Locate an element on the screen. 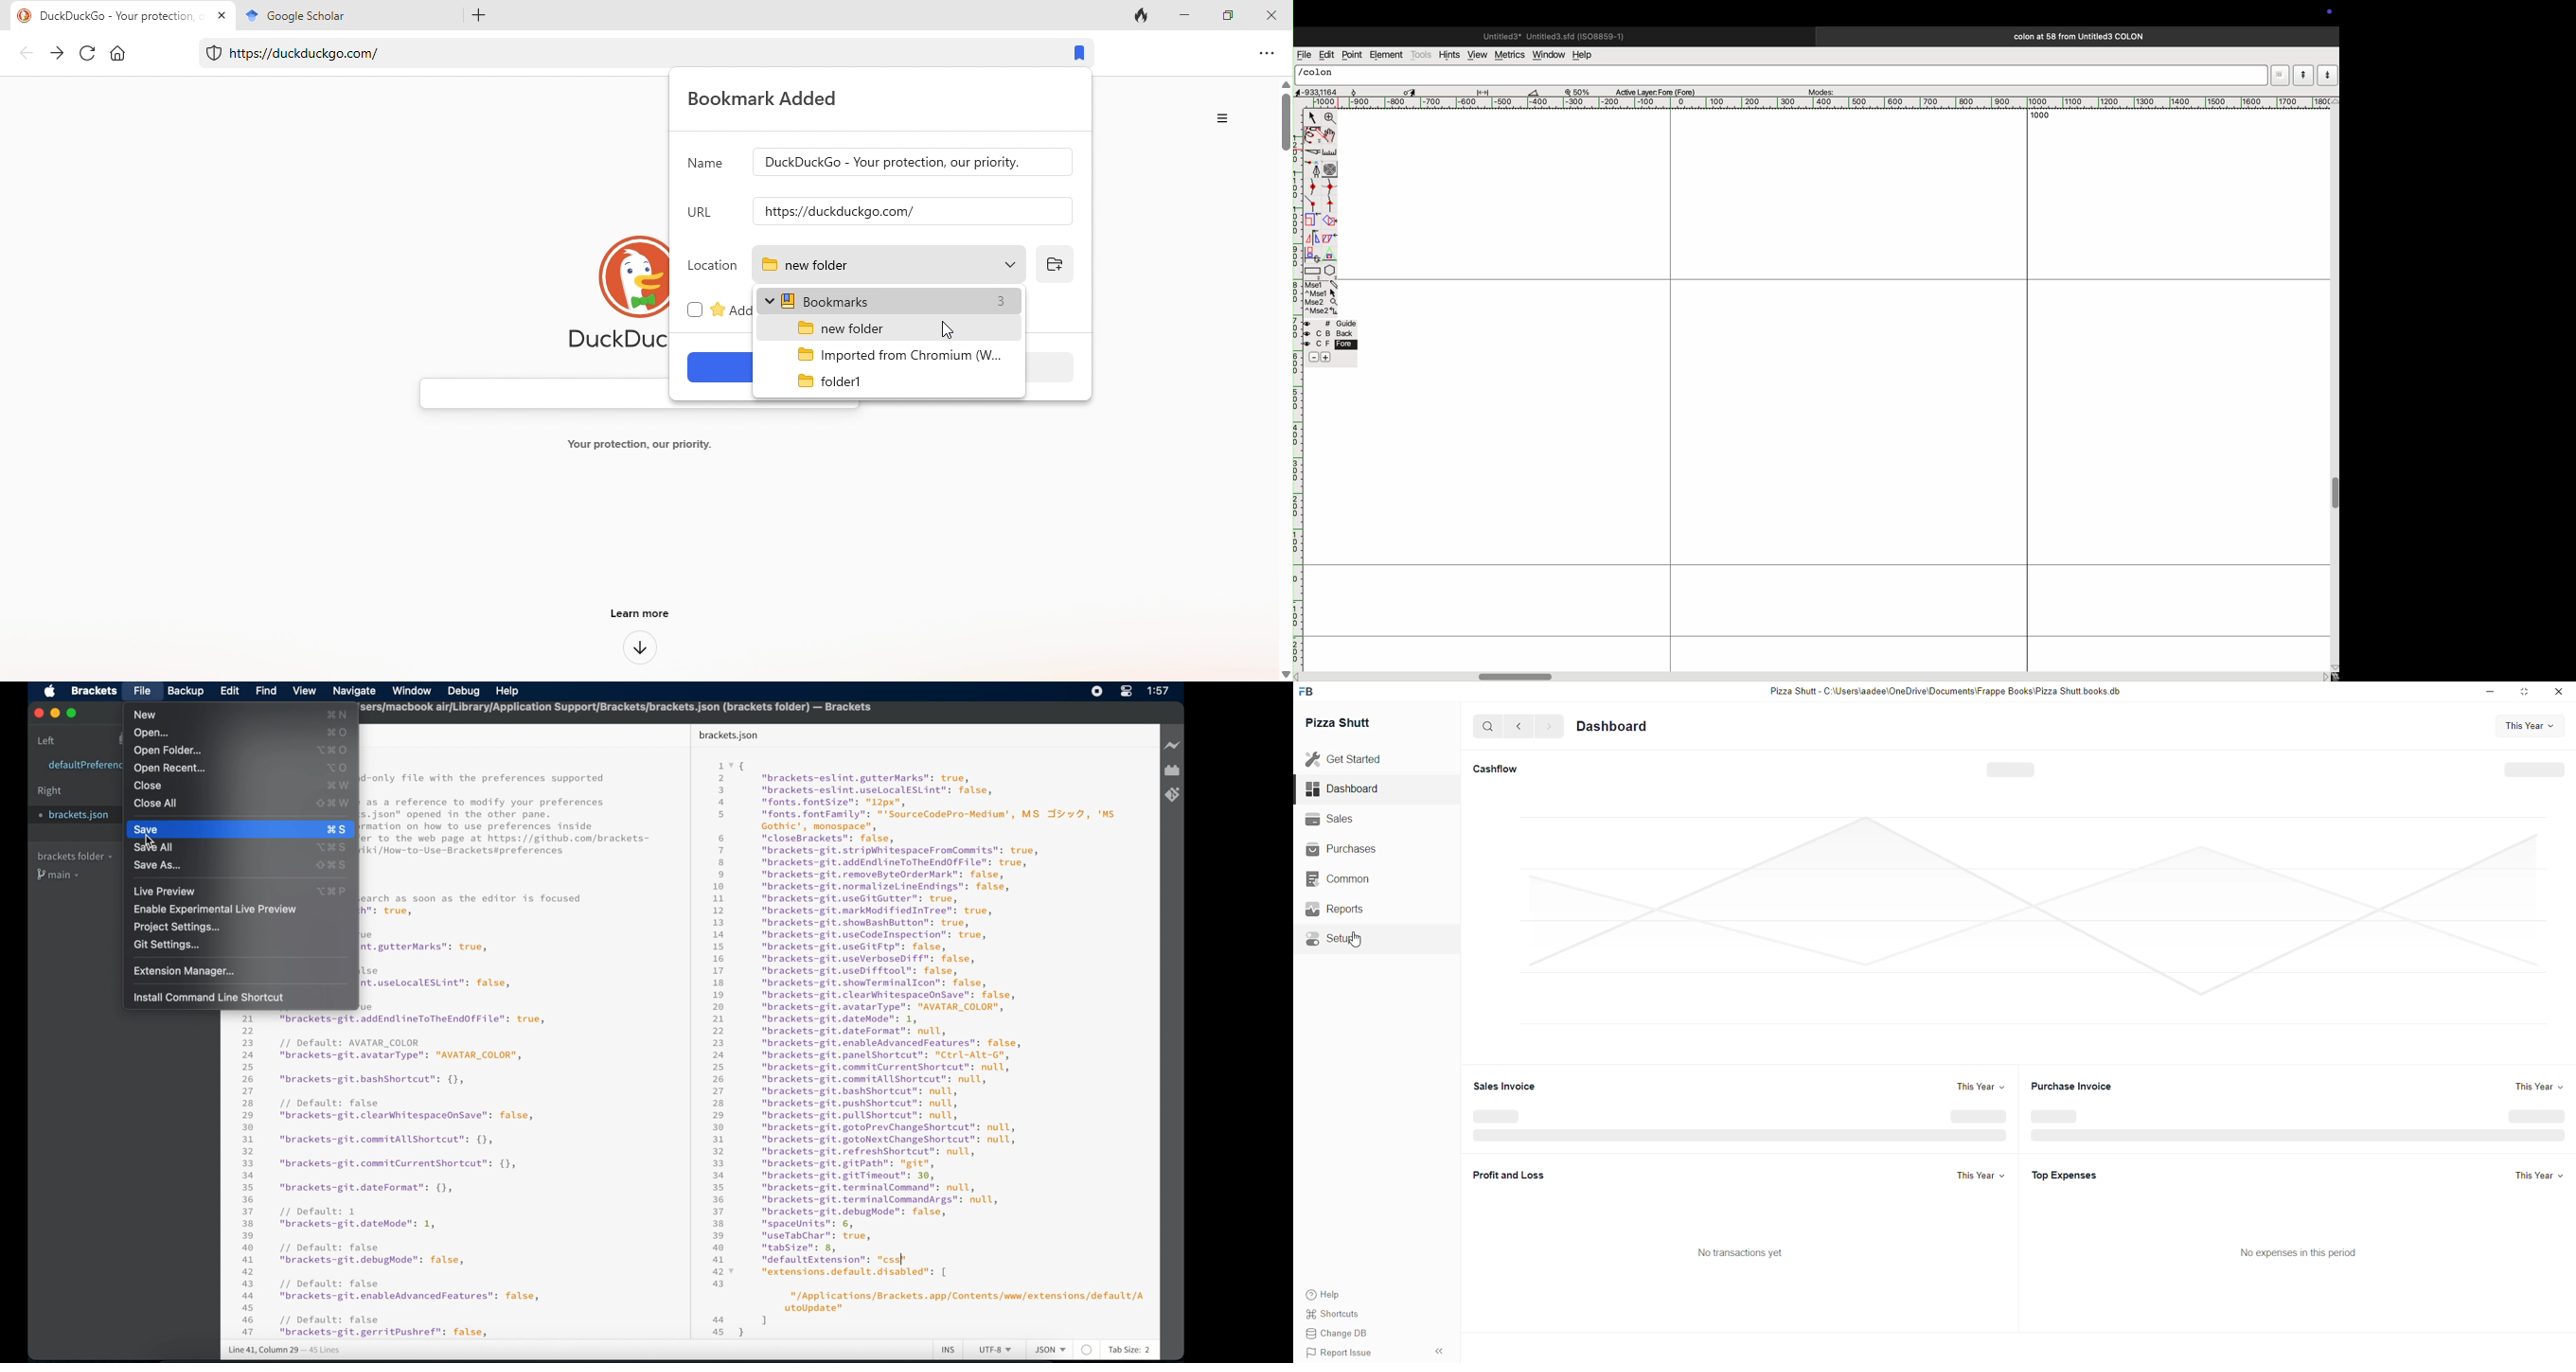 The image size is (2576, 1372). active layer is located at coordinates (1659, 90).